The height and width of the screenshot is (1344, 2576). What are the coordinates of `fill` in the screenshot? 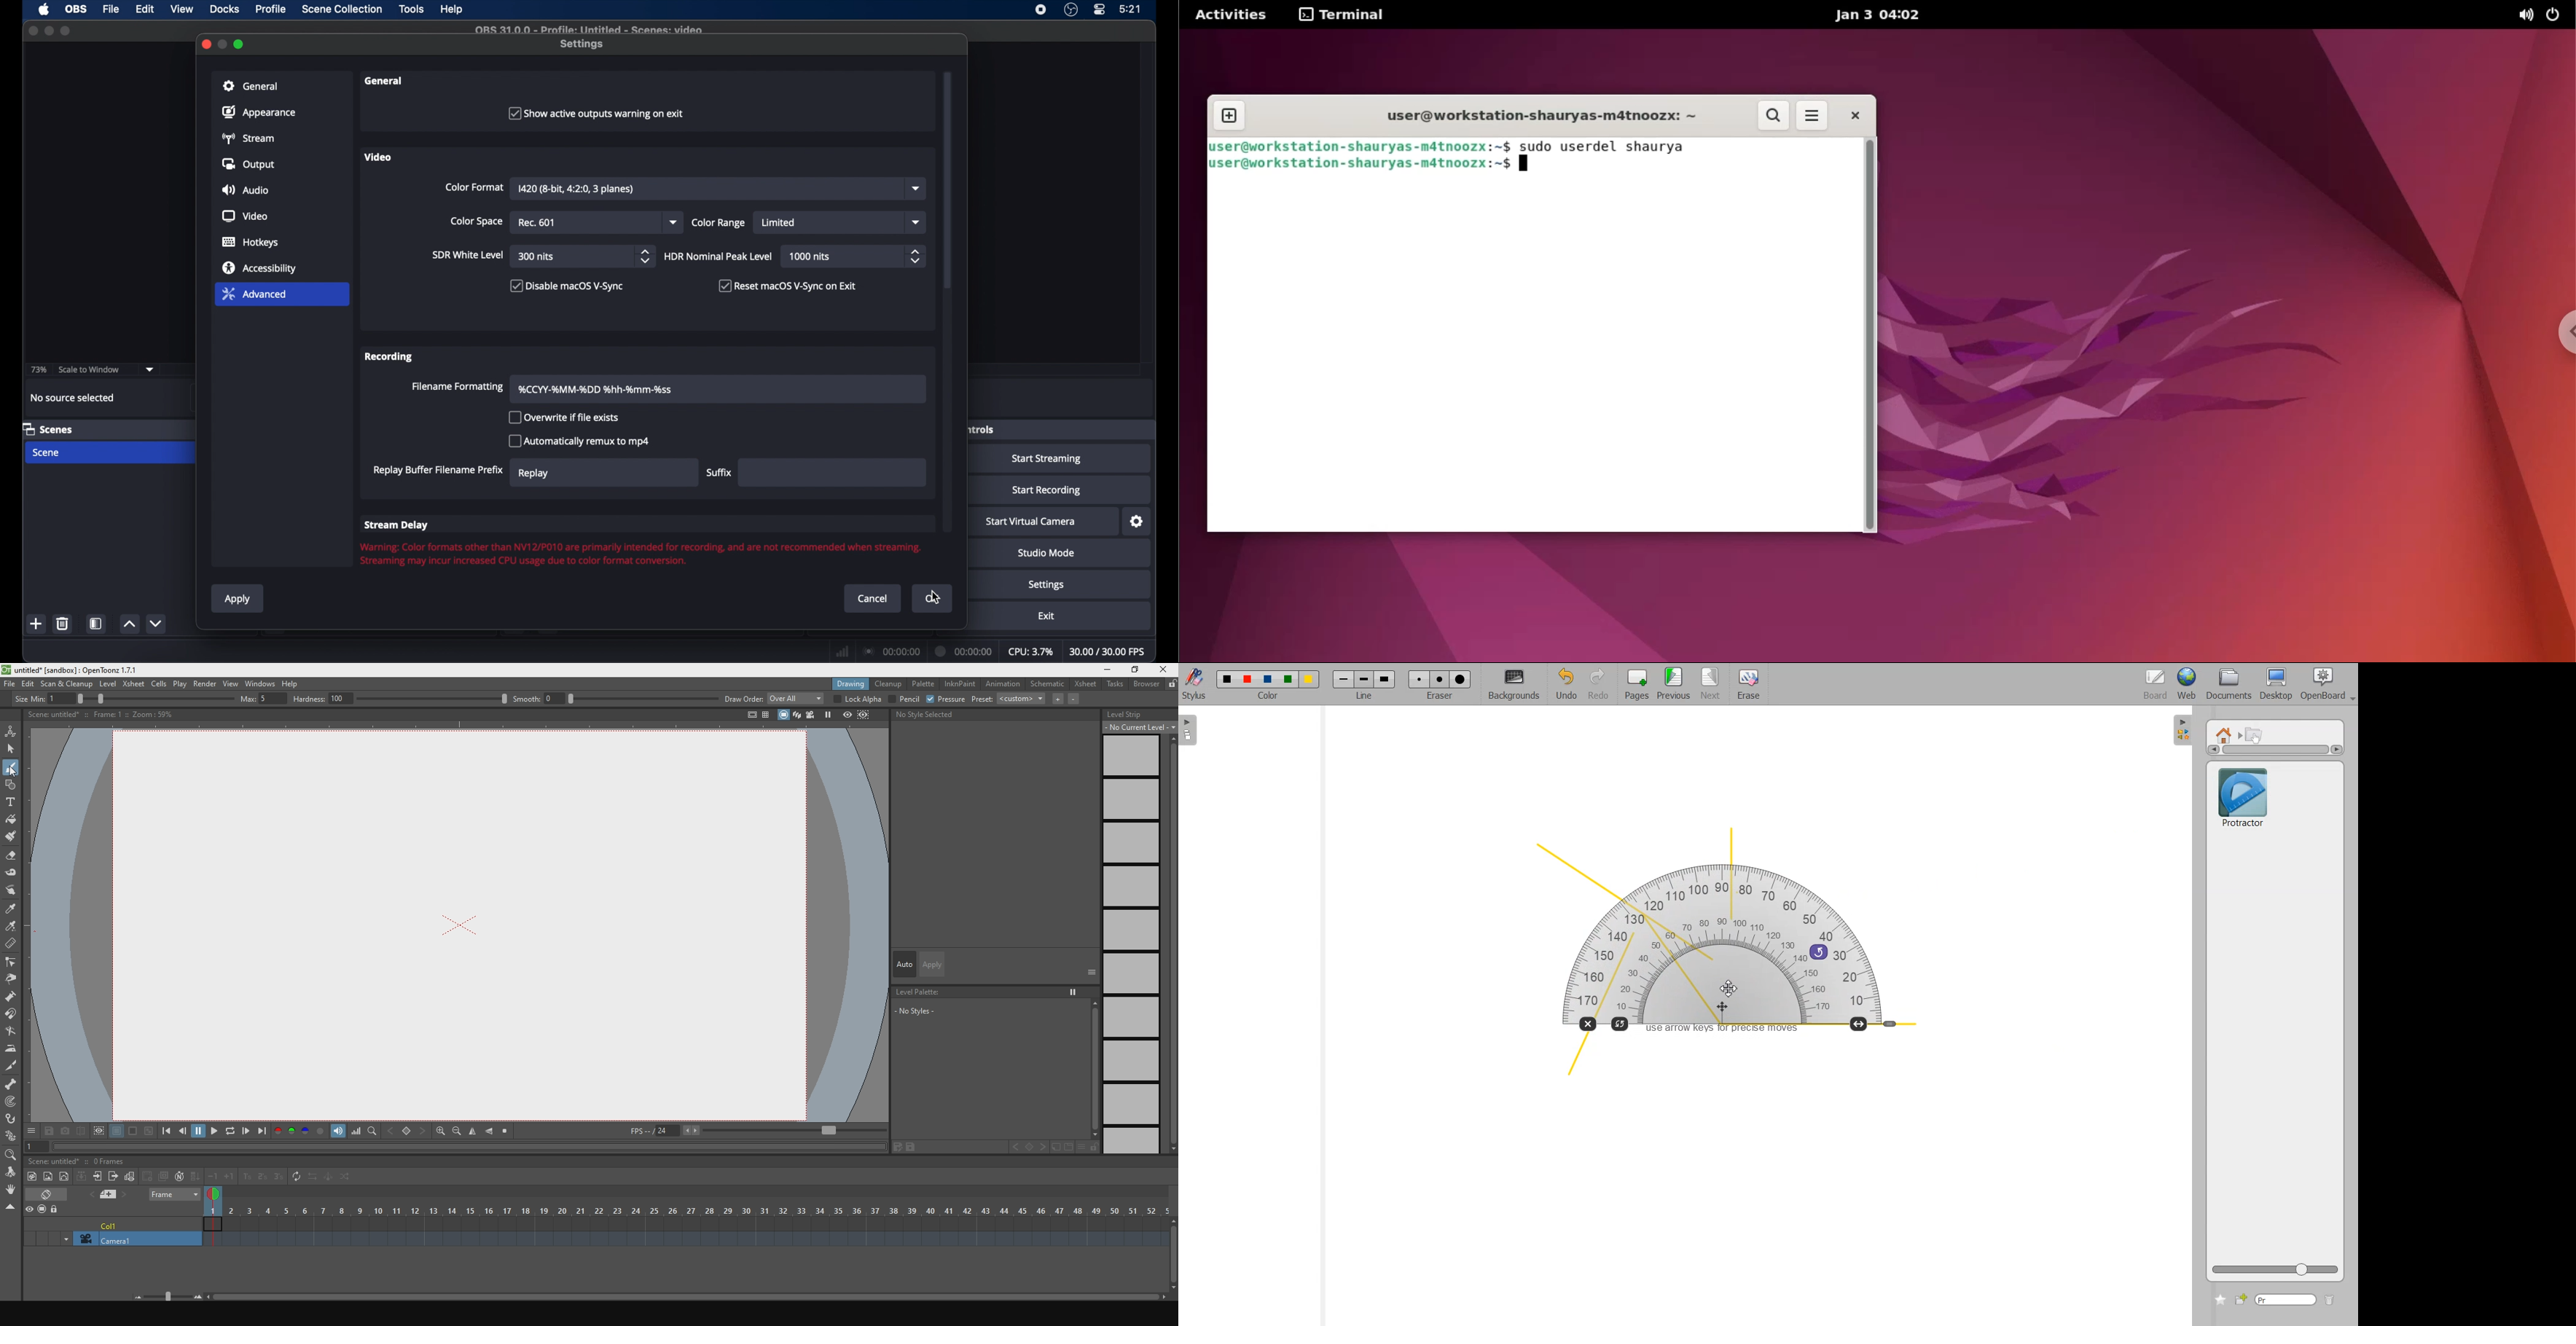 It's located at (11, 819).